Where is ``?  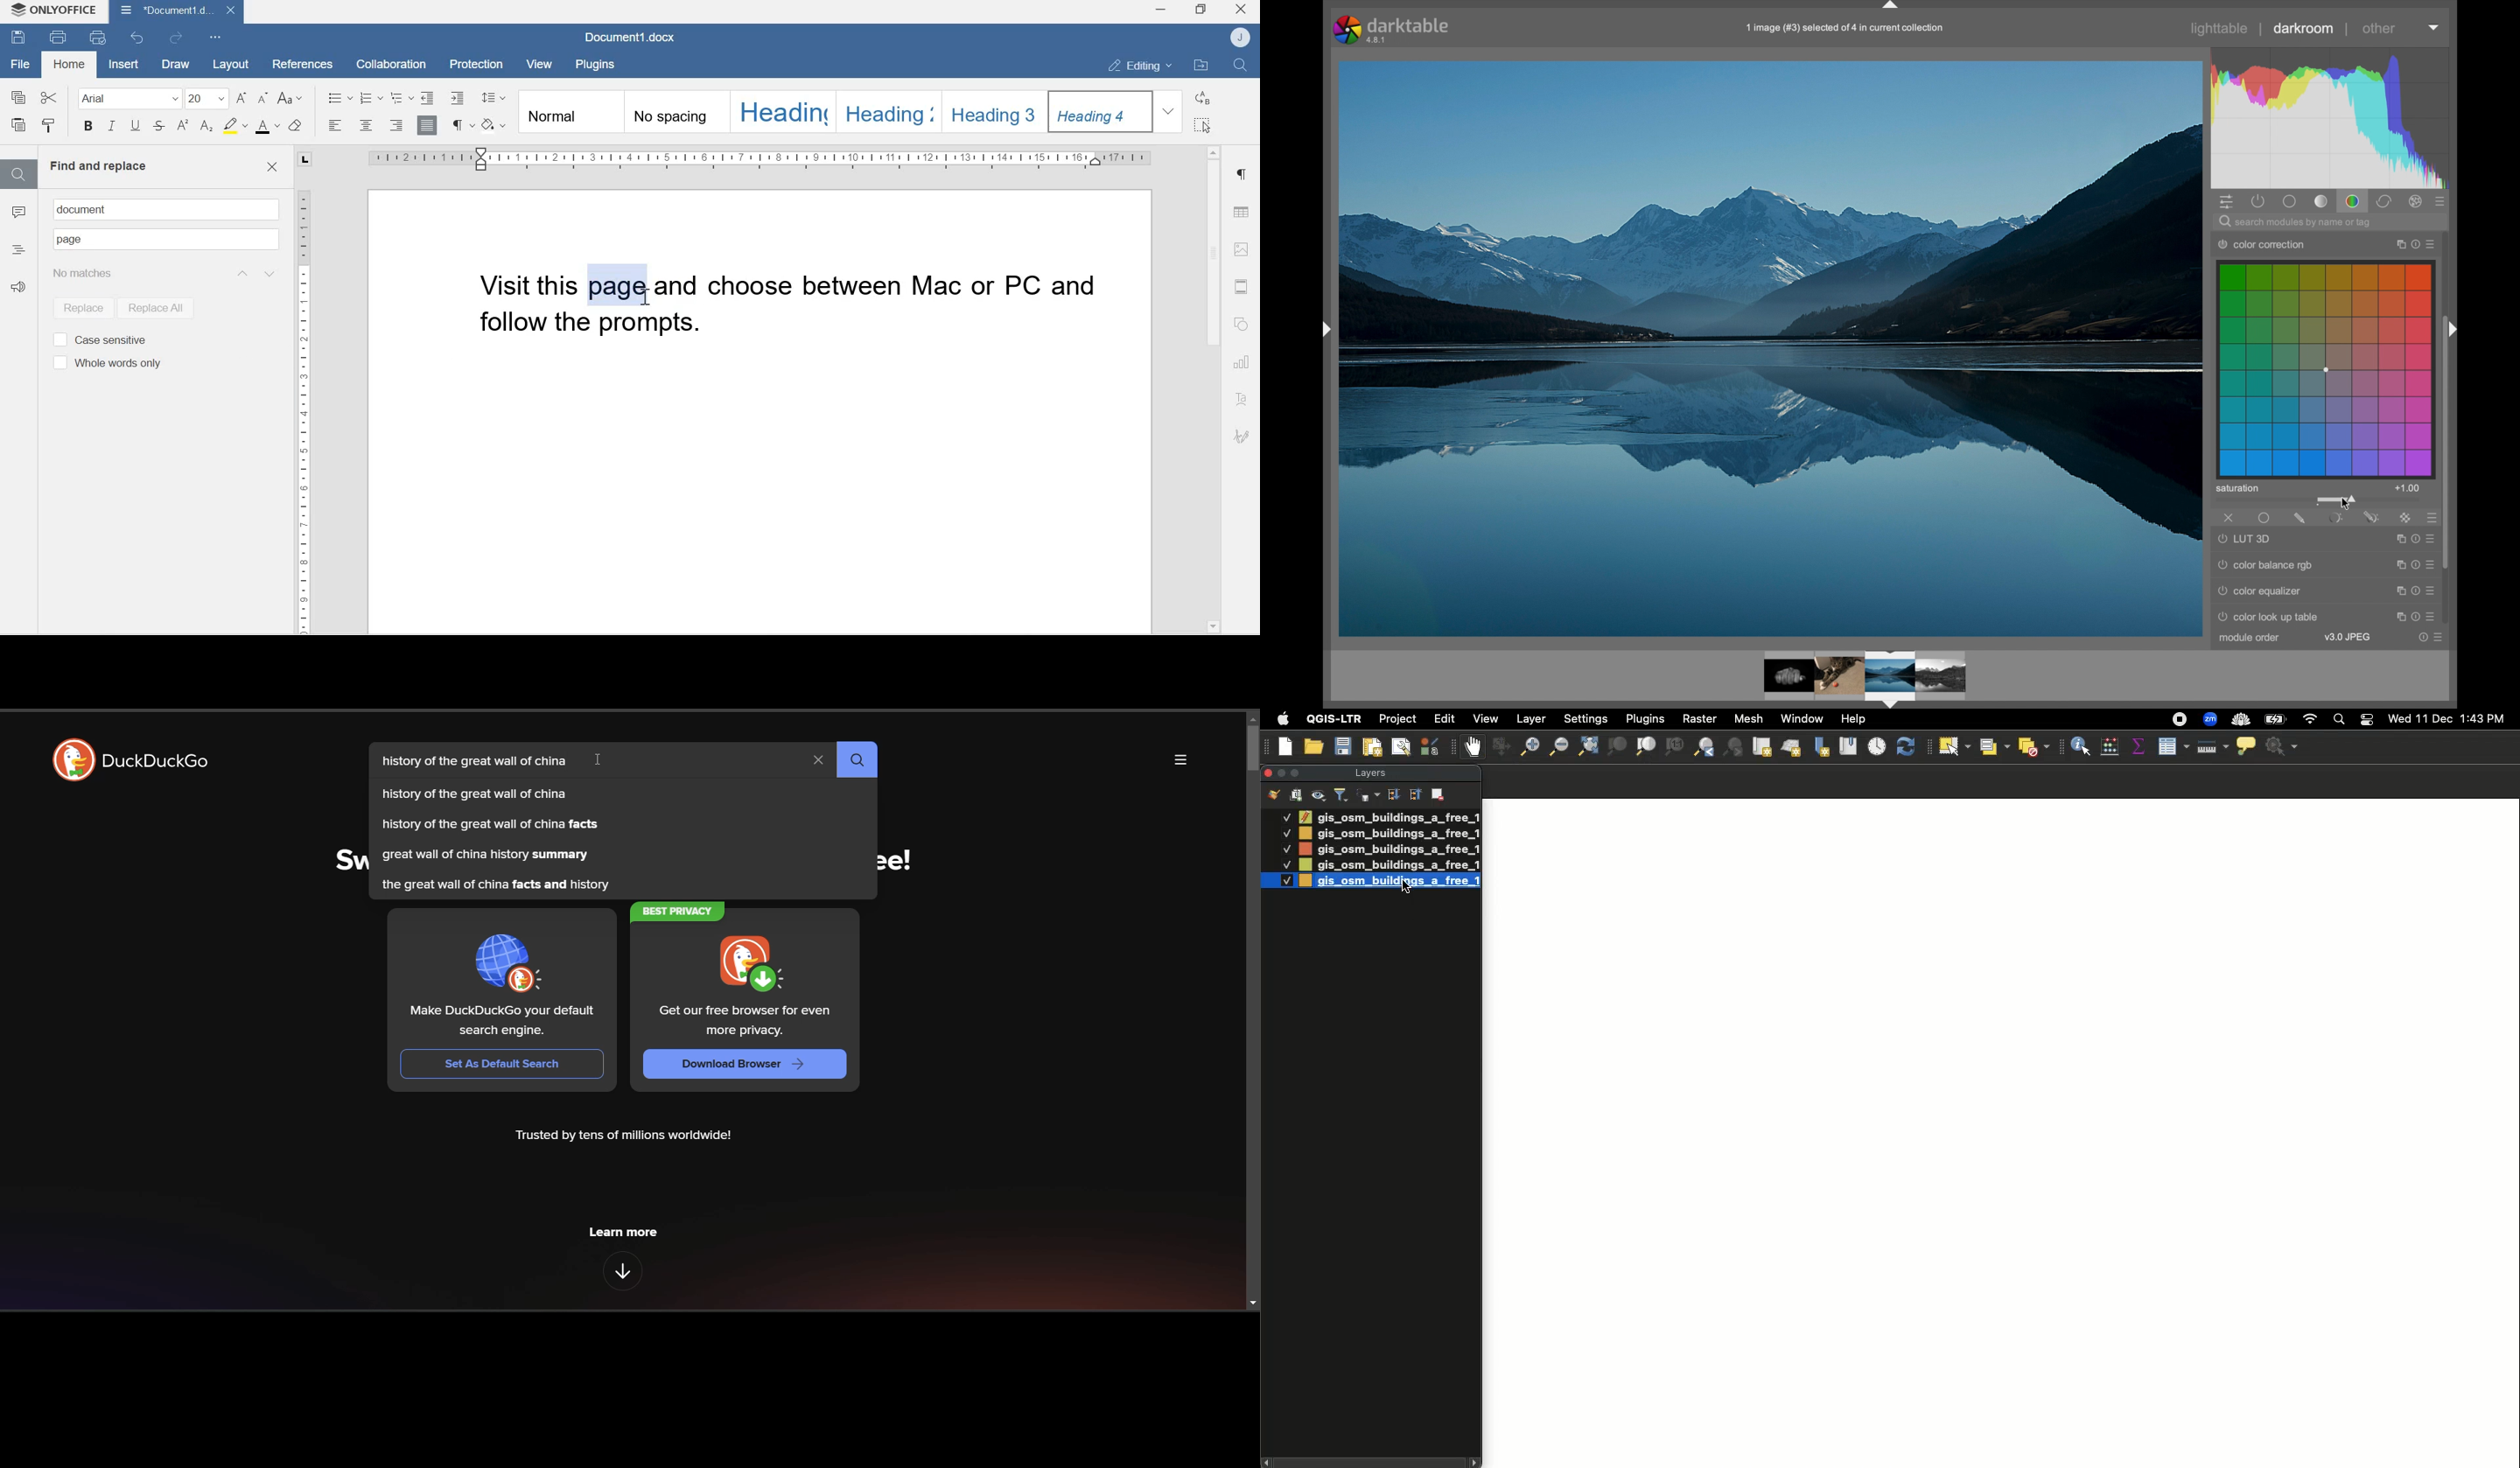
 is located at coordinates (1268, 747).